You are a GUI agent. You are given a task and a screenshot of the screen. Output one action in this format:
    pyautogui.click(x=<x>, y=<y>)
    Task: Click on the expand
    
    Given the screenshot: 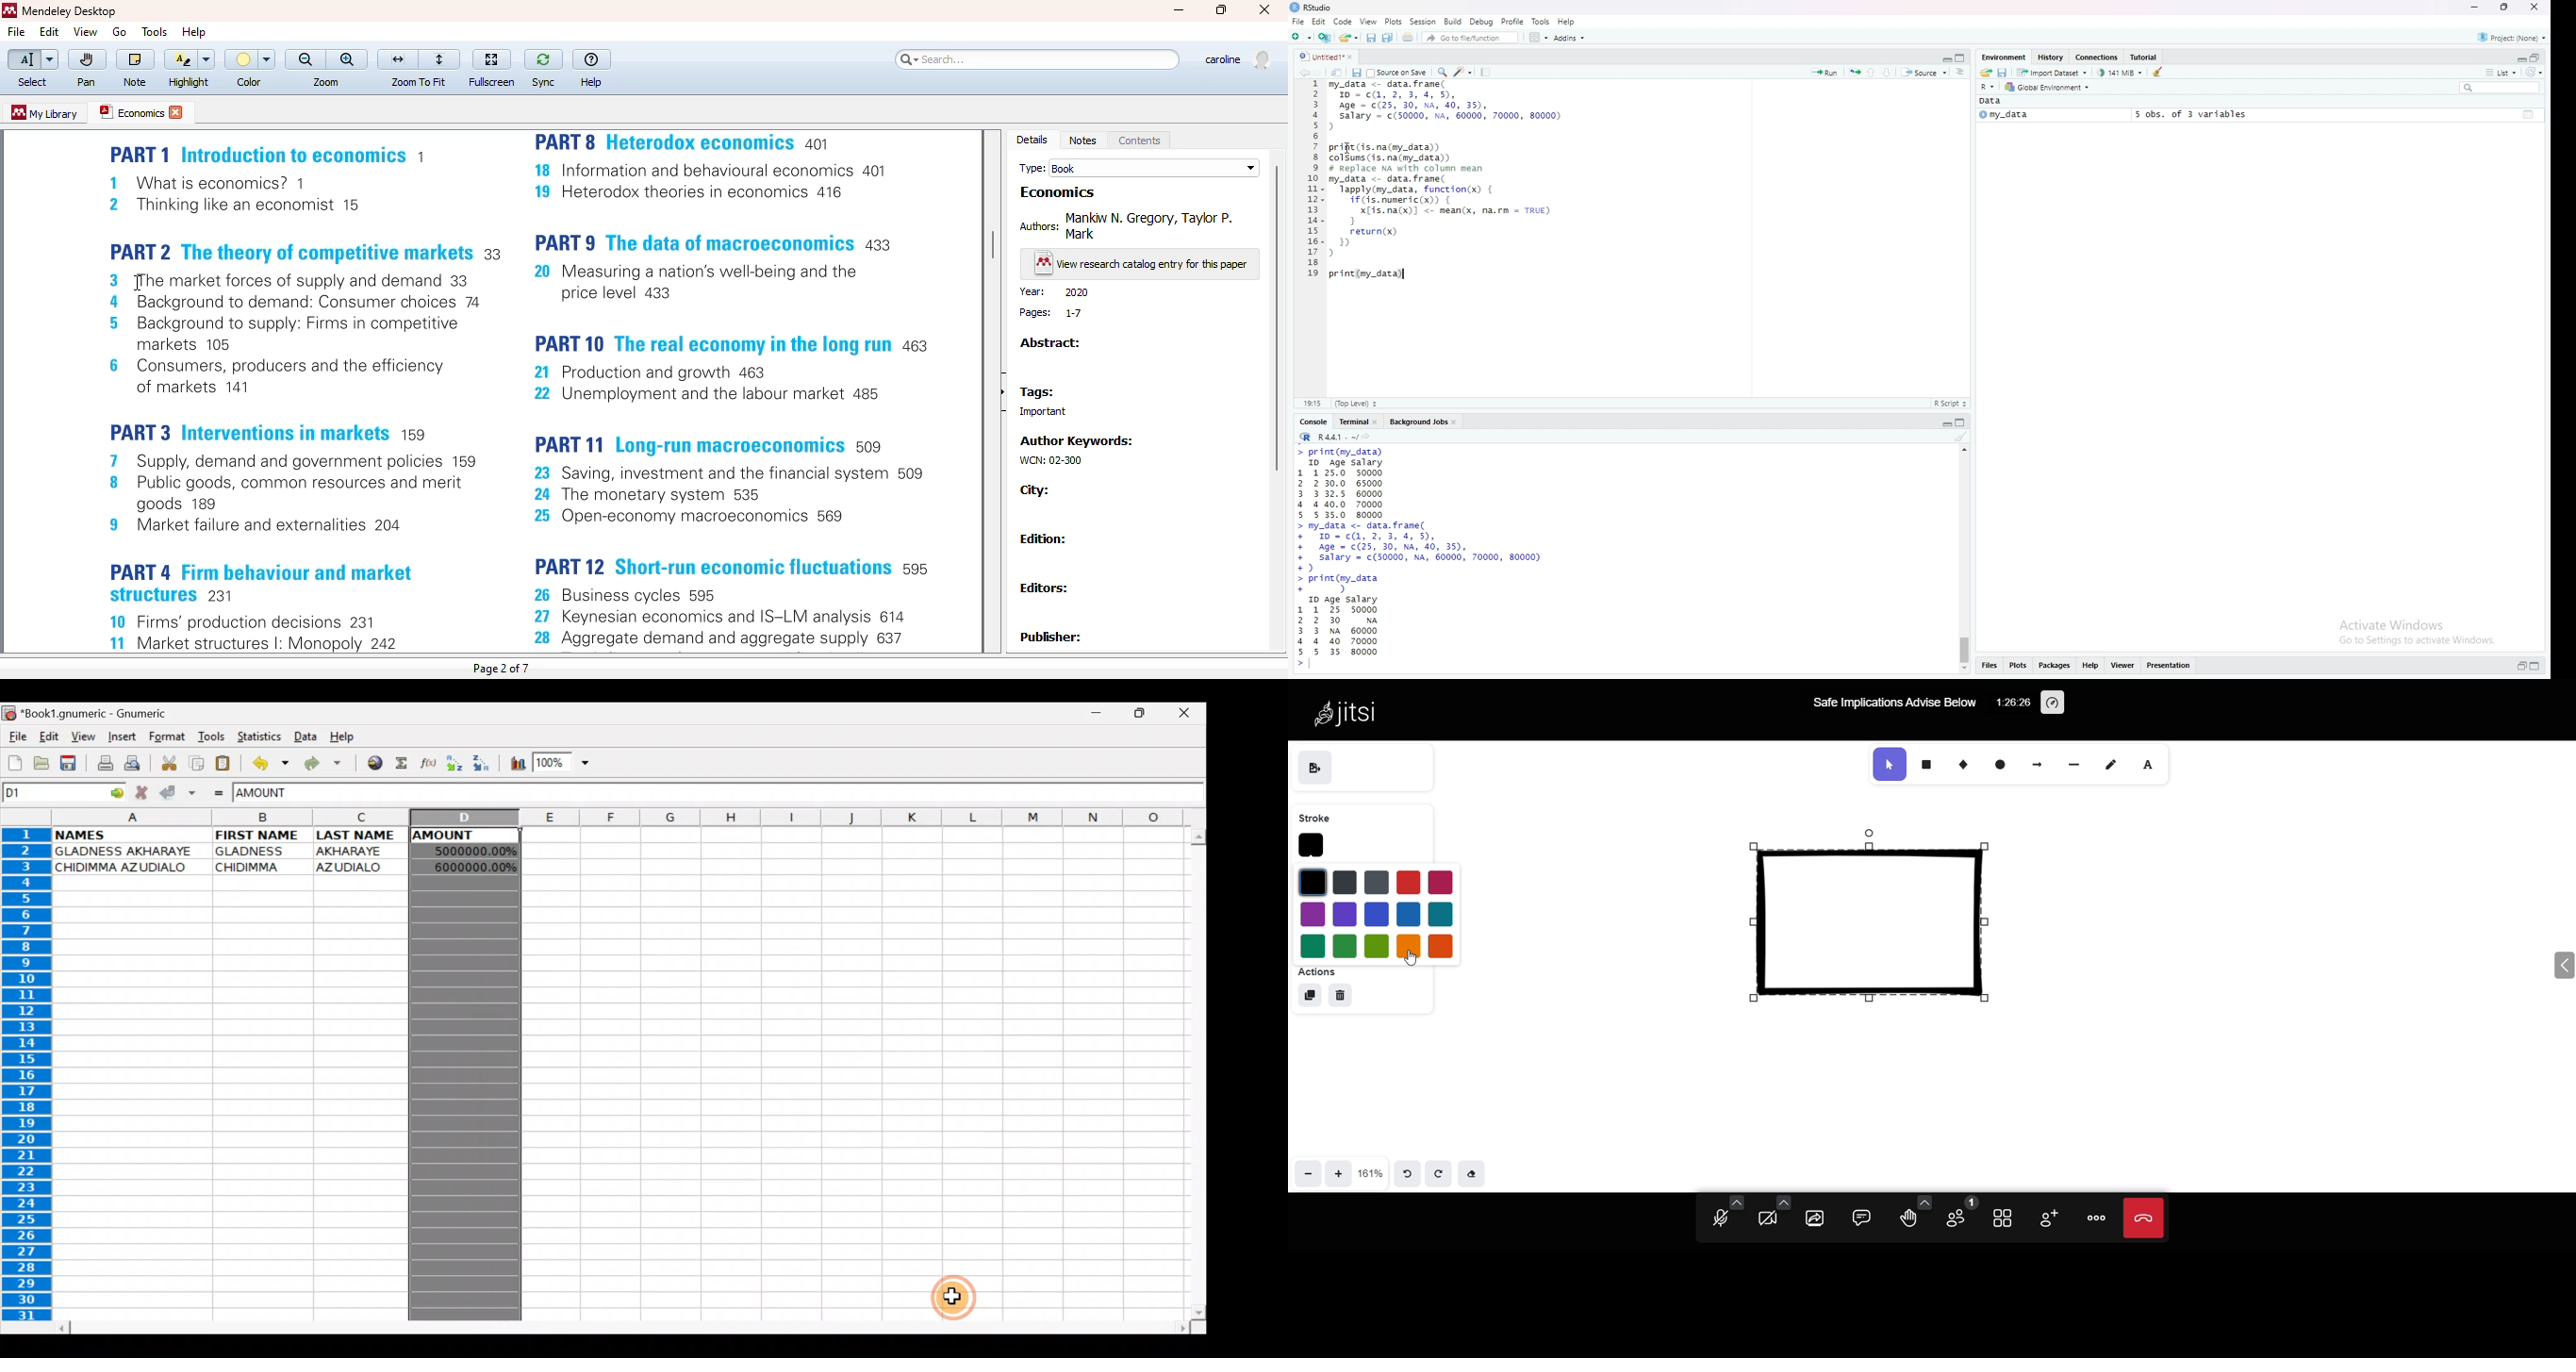 What is the action you would take?
    pyautogui.click(x=1945, y=59)
    